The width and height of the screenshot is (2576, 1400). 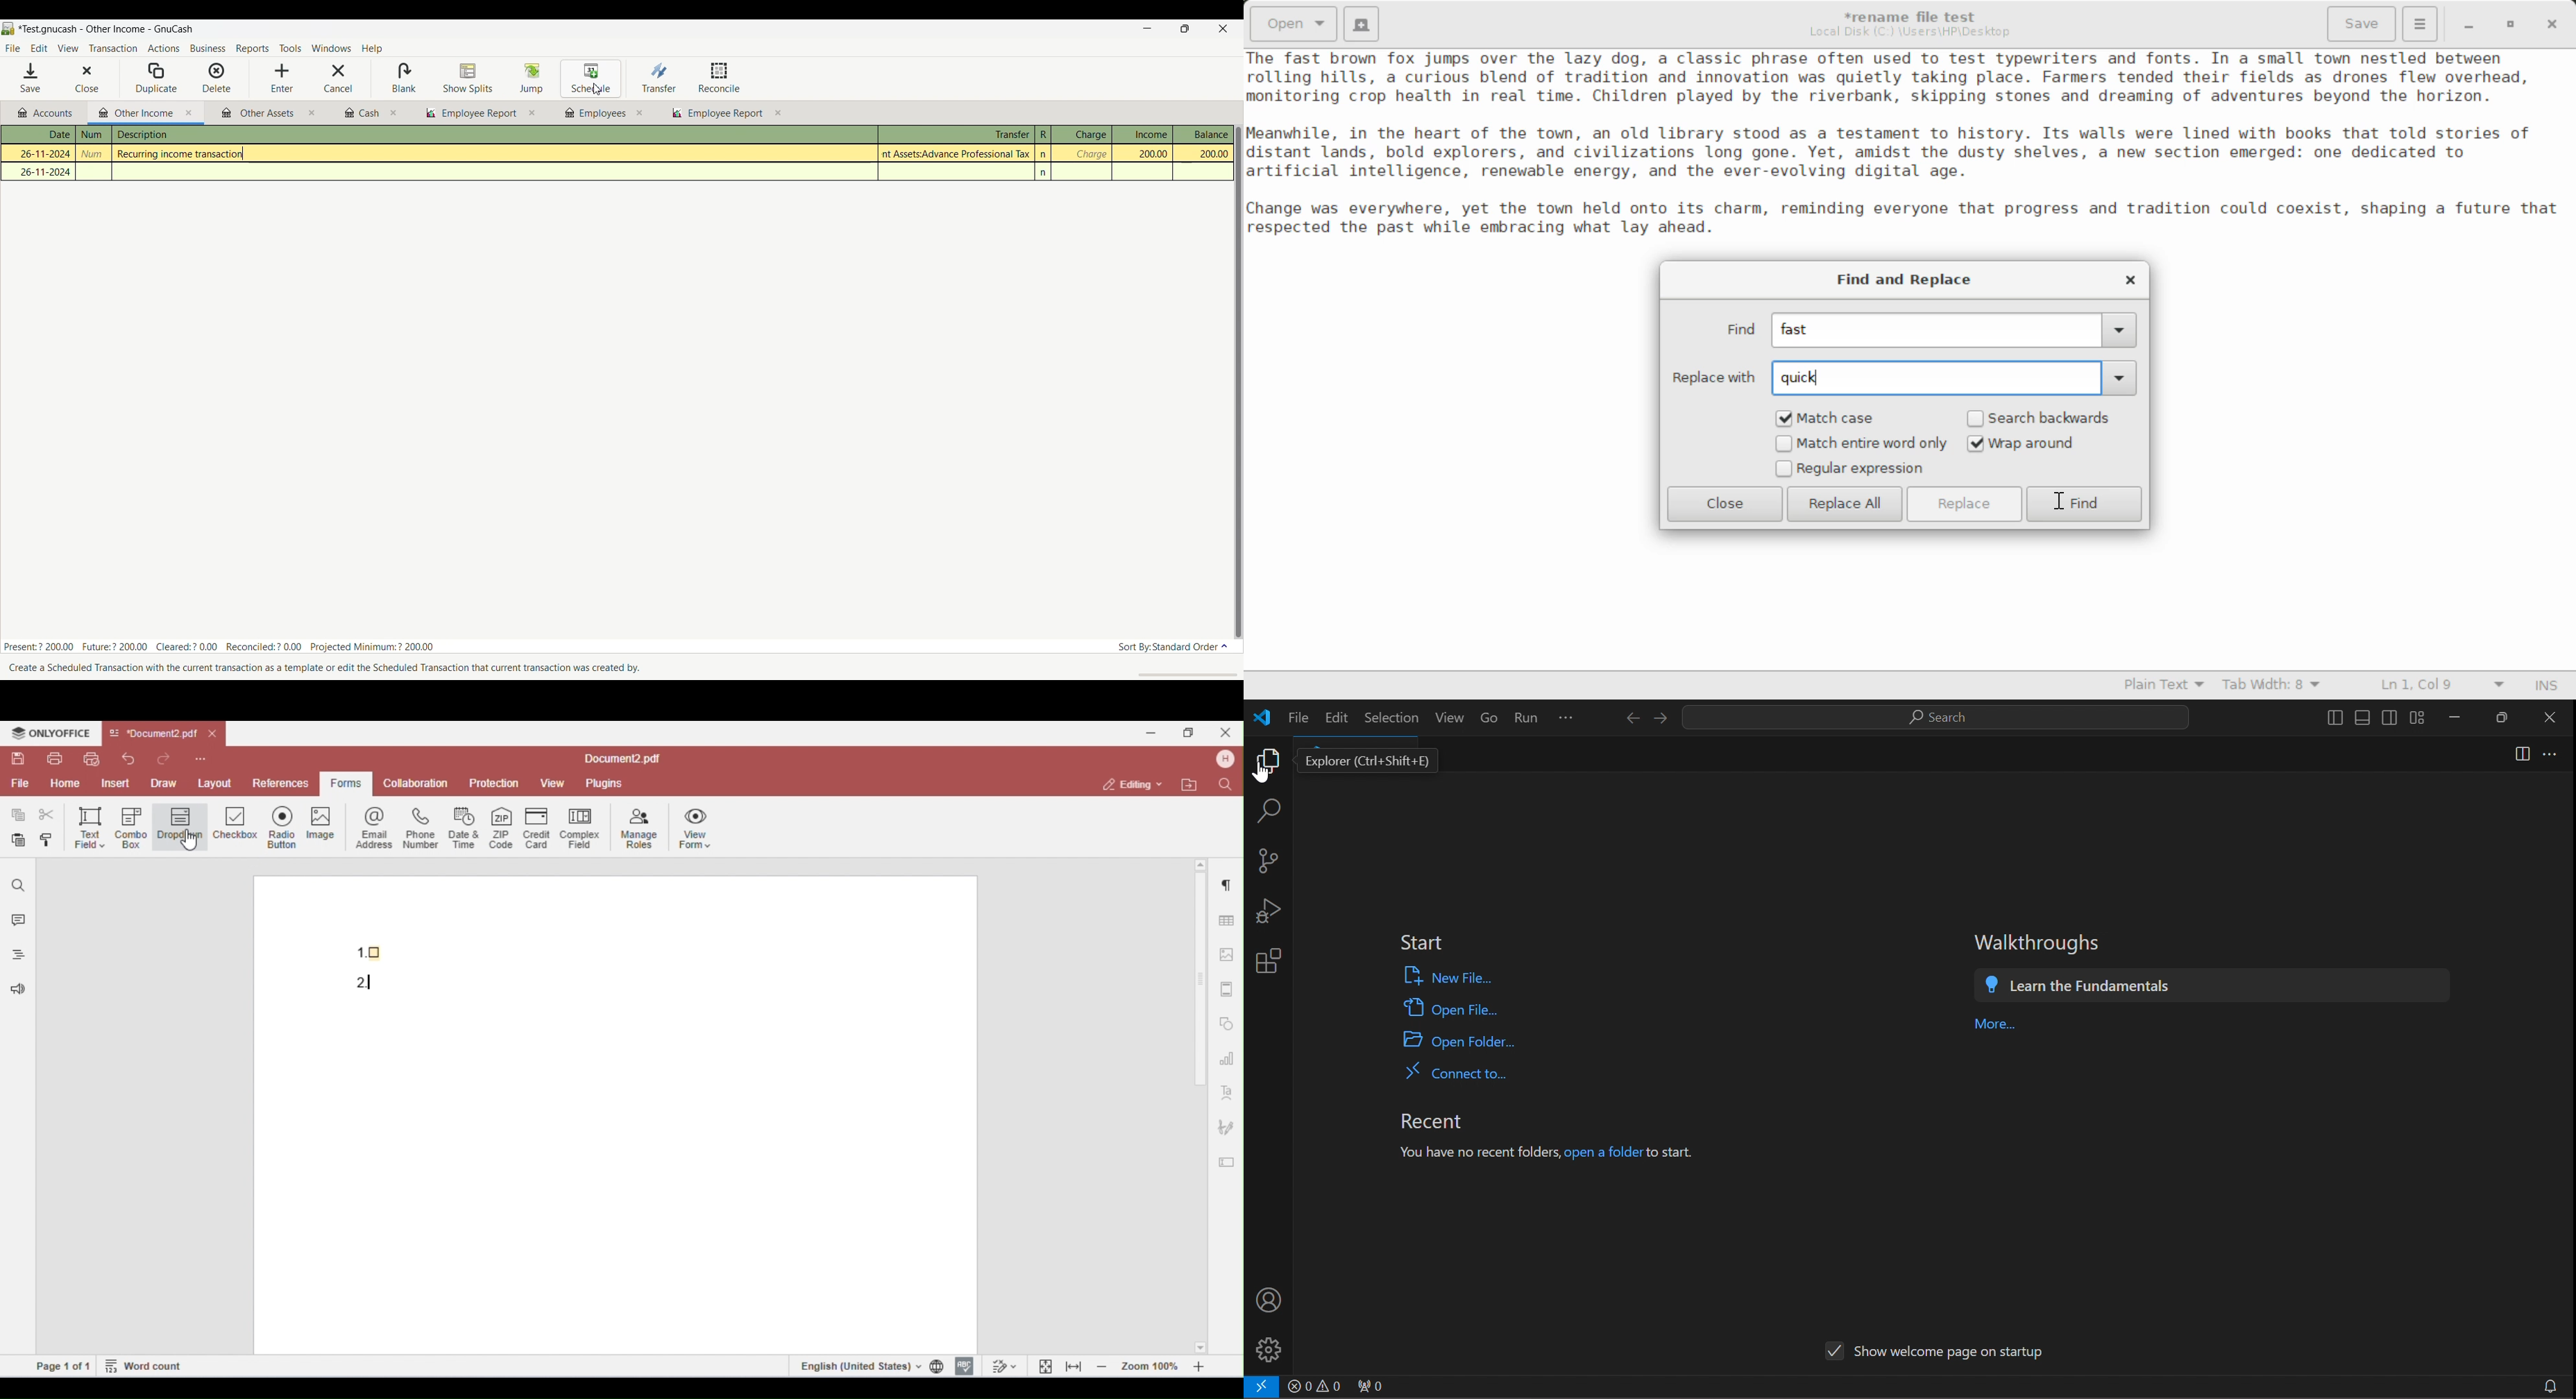 What do you see at coordinates (591, 79) in the screenshot?
I see `Schedule highlighted after selection by cursor` at bounding box center [591, 79].